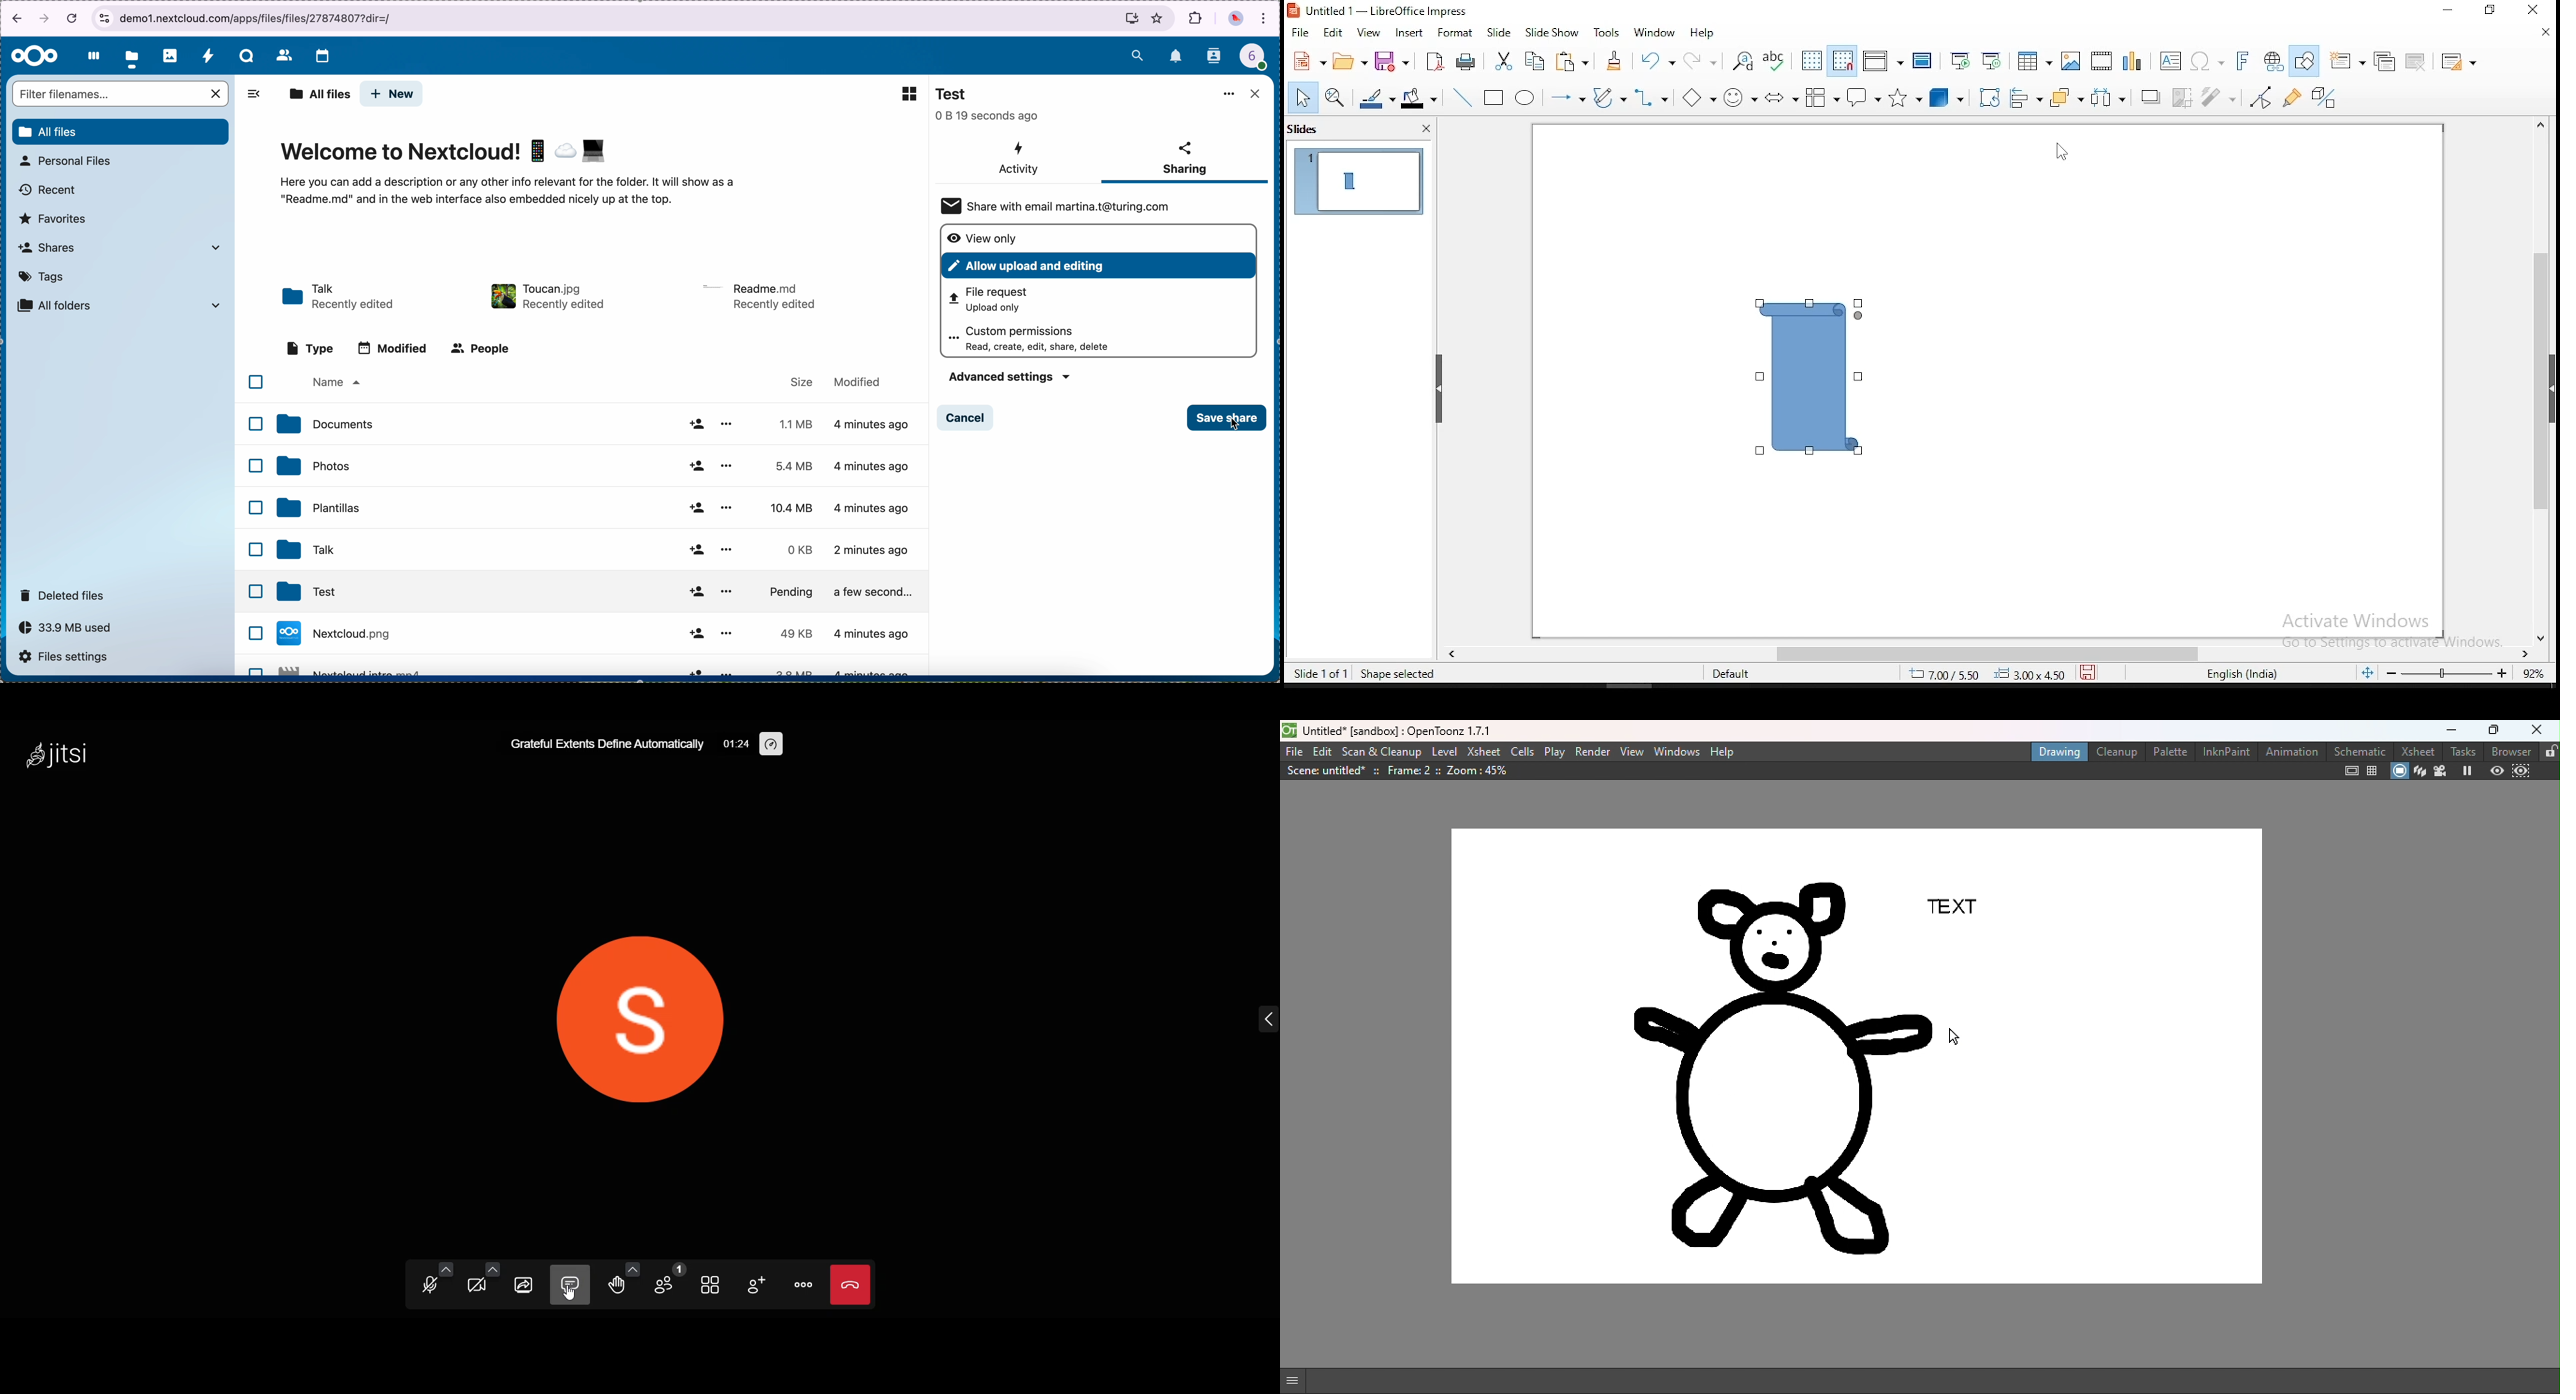 The width and height of the screenshot is (2576, 1400). I want to click on new, so click(1308, 61).